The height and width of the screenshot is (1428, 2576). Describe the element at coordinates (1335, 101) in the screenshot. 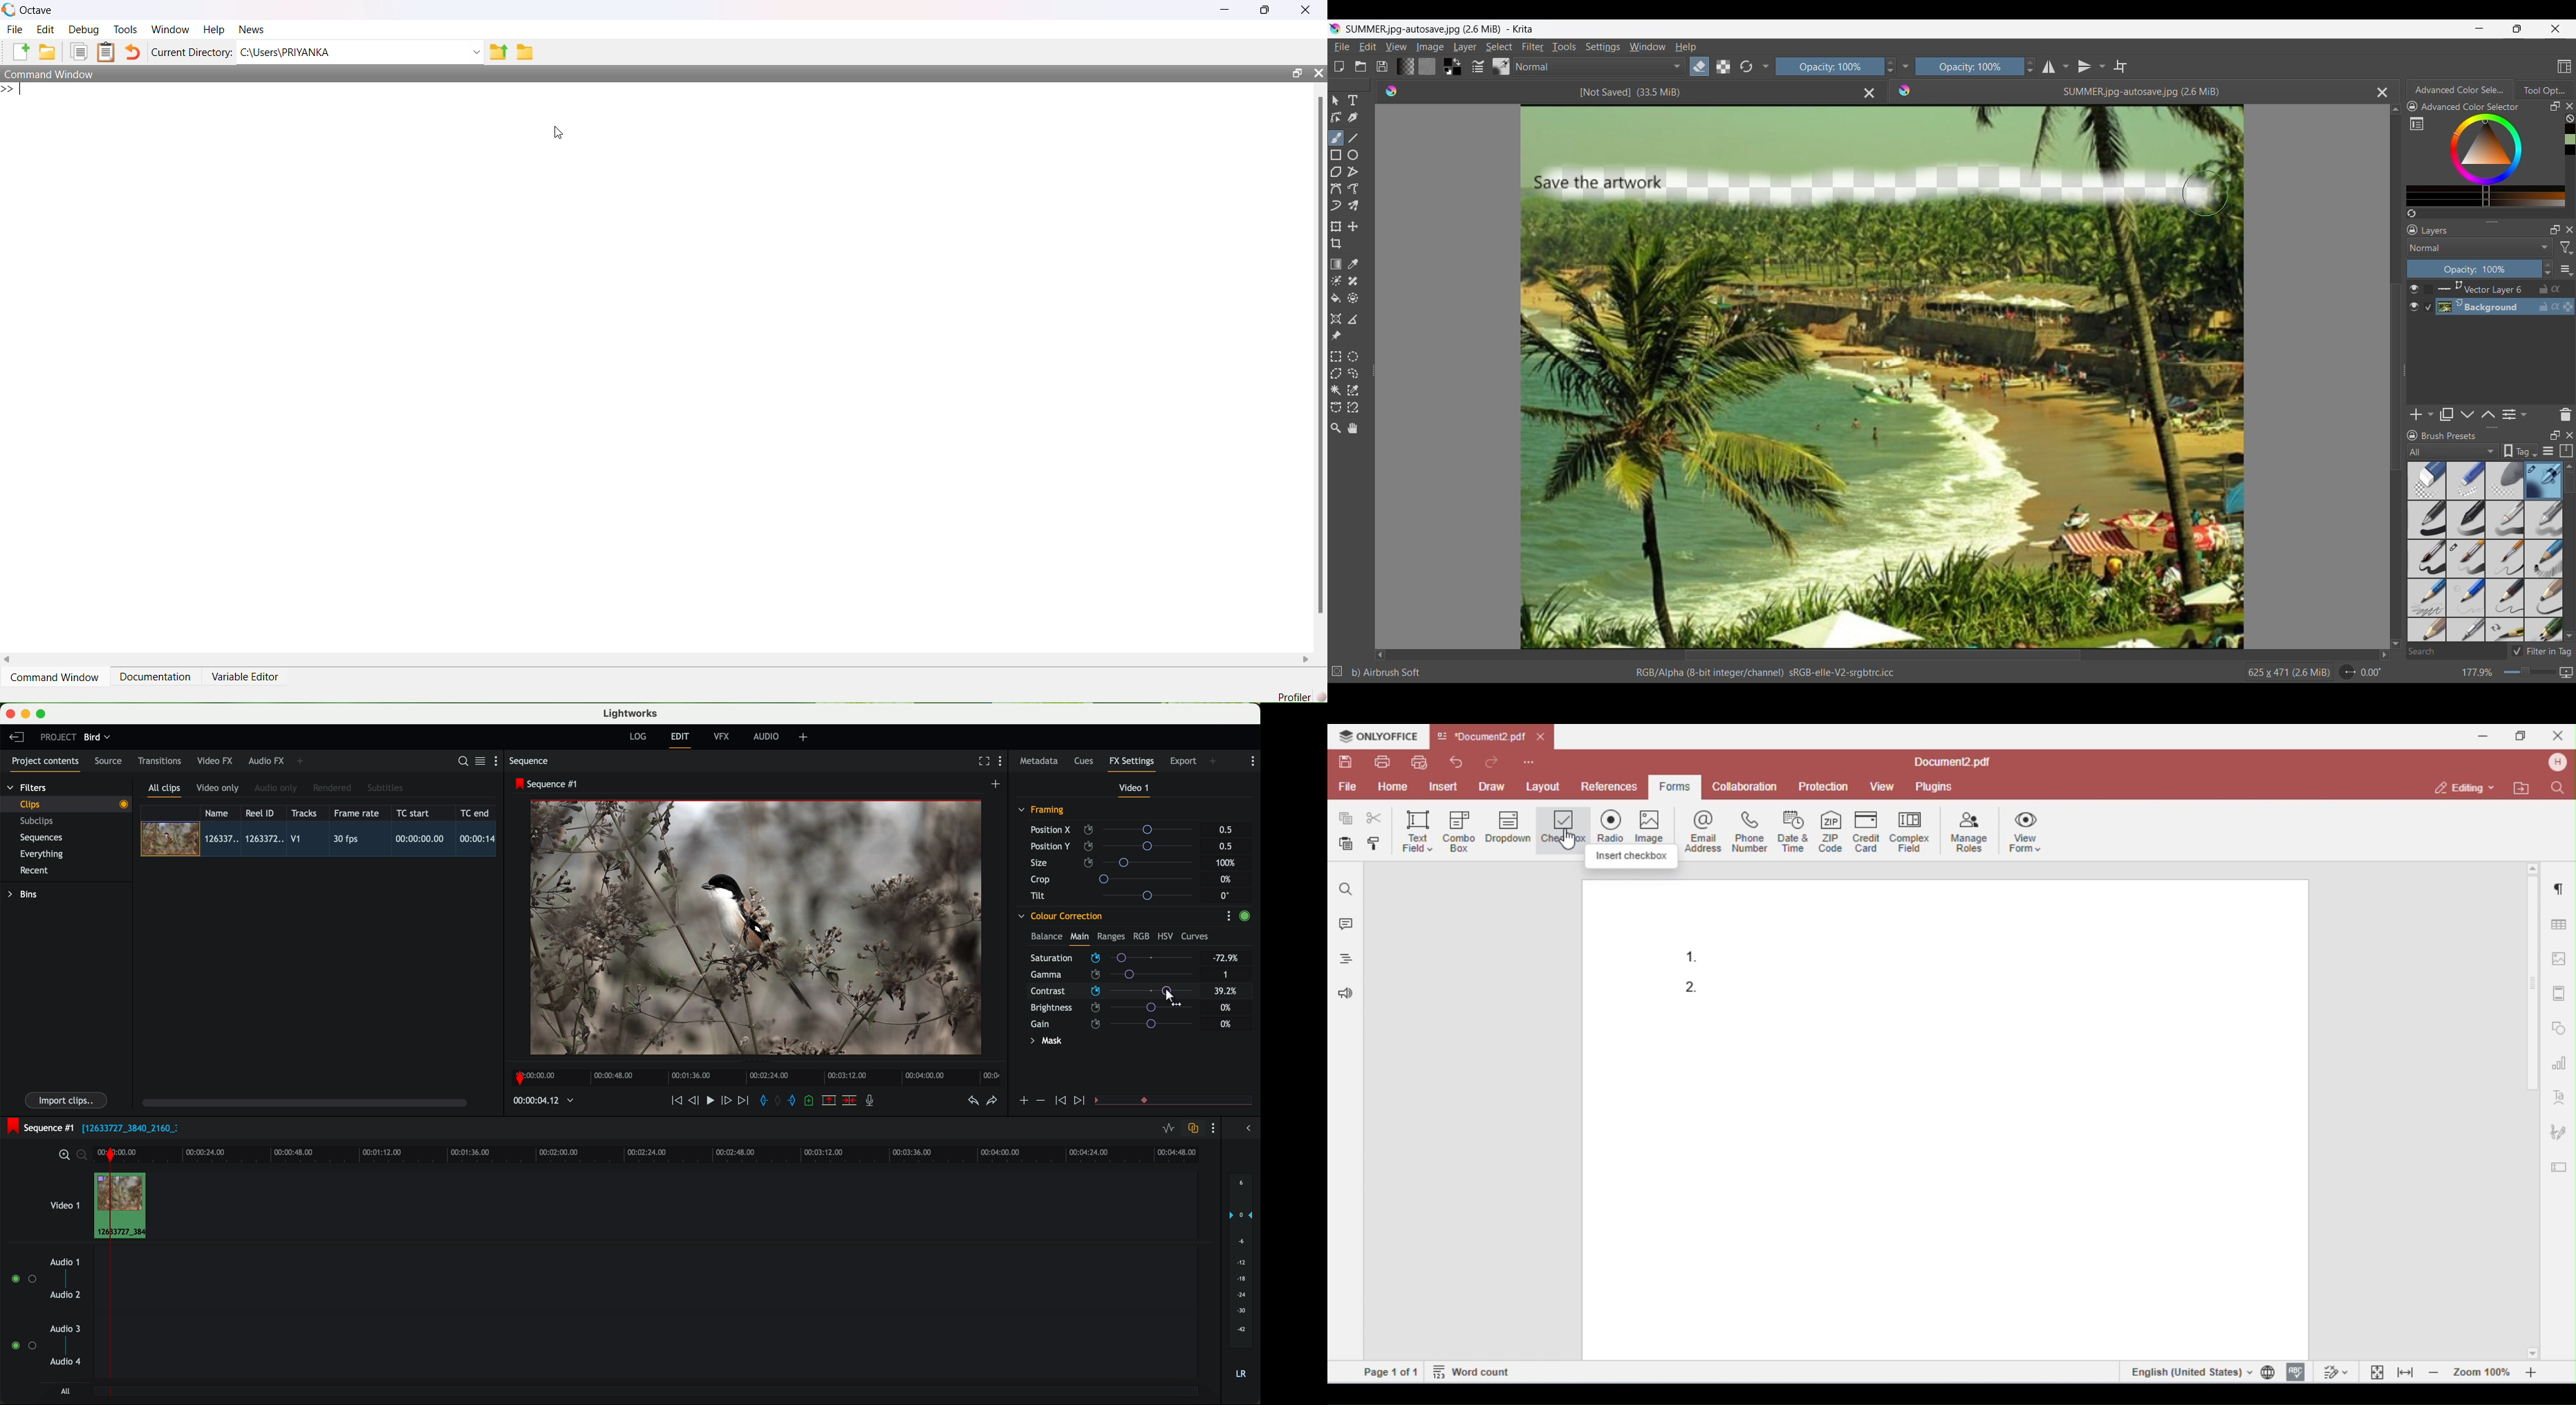

I see `Select shapes tool` at that location.